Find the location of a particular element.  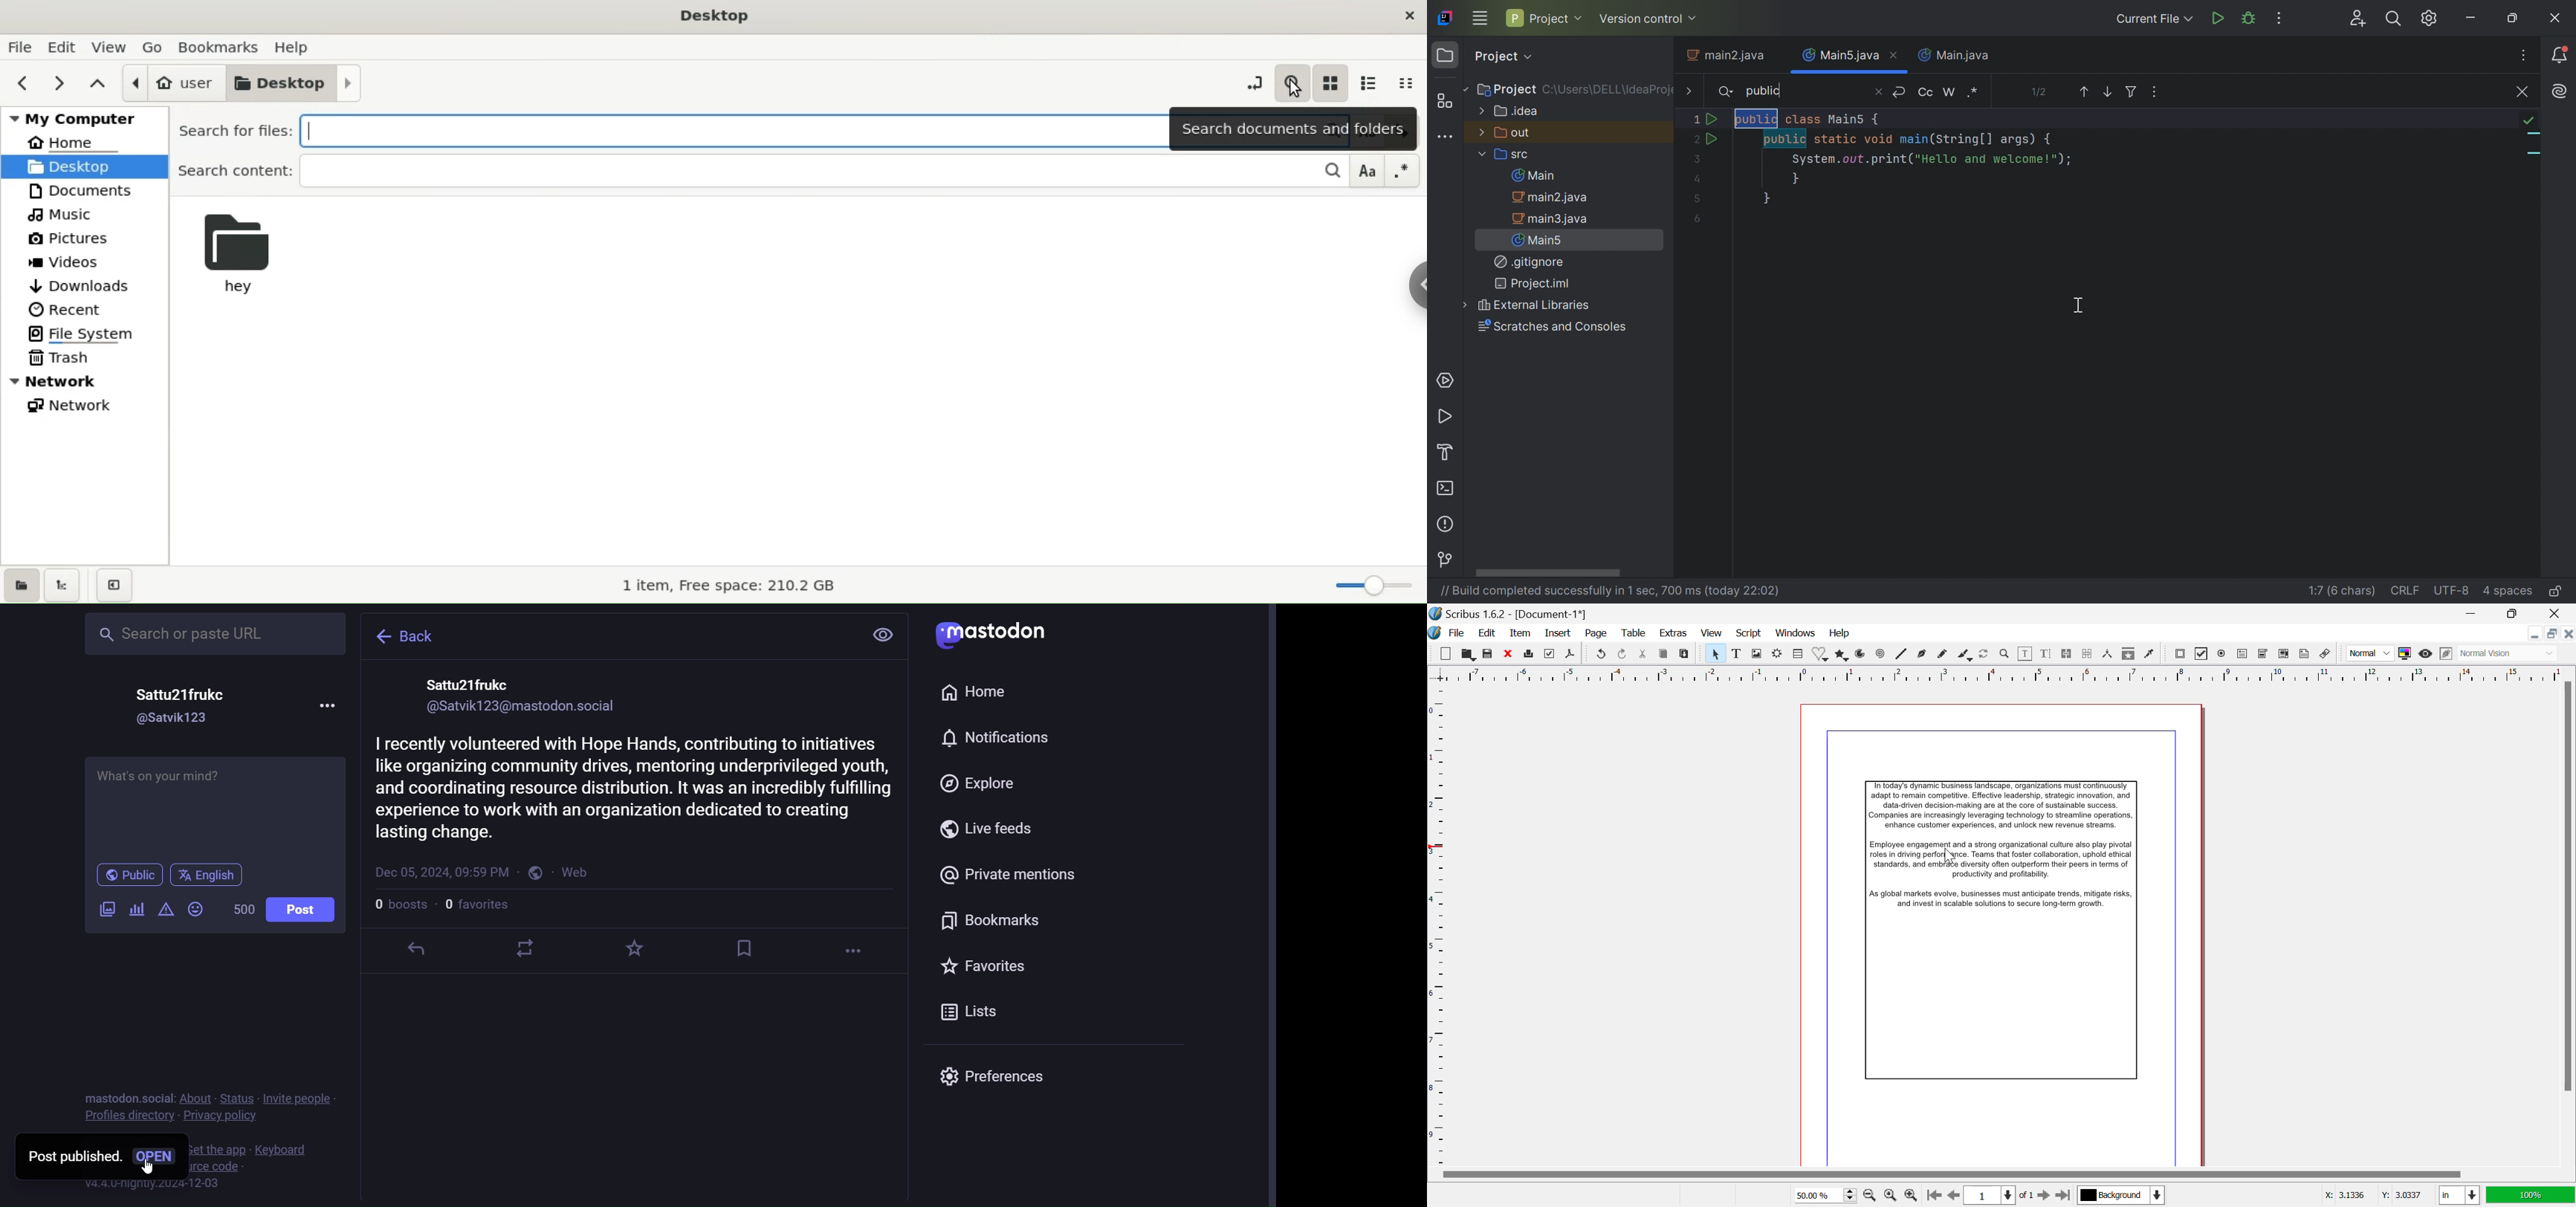

Previous Page is located at coordinates (1954, 1196).